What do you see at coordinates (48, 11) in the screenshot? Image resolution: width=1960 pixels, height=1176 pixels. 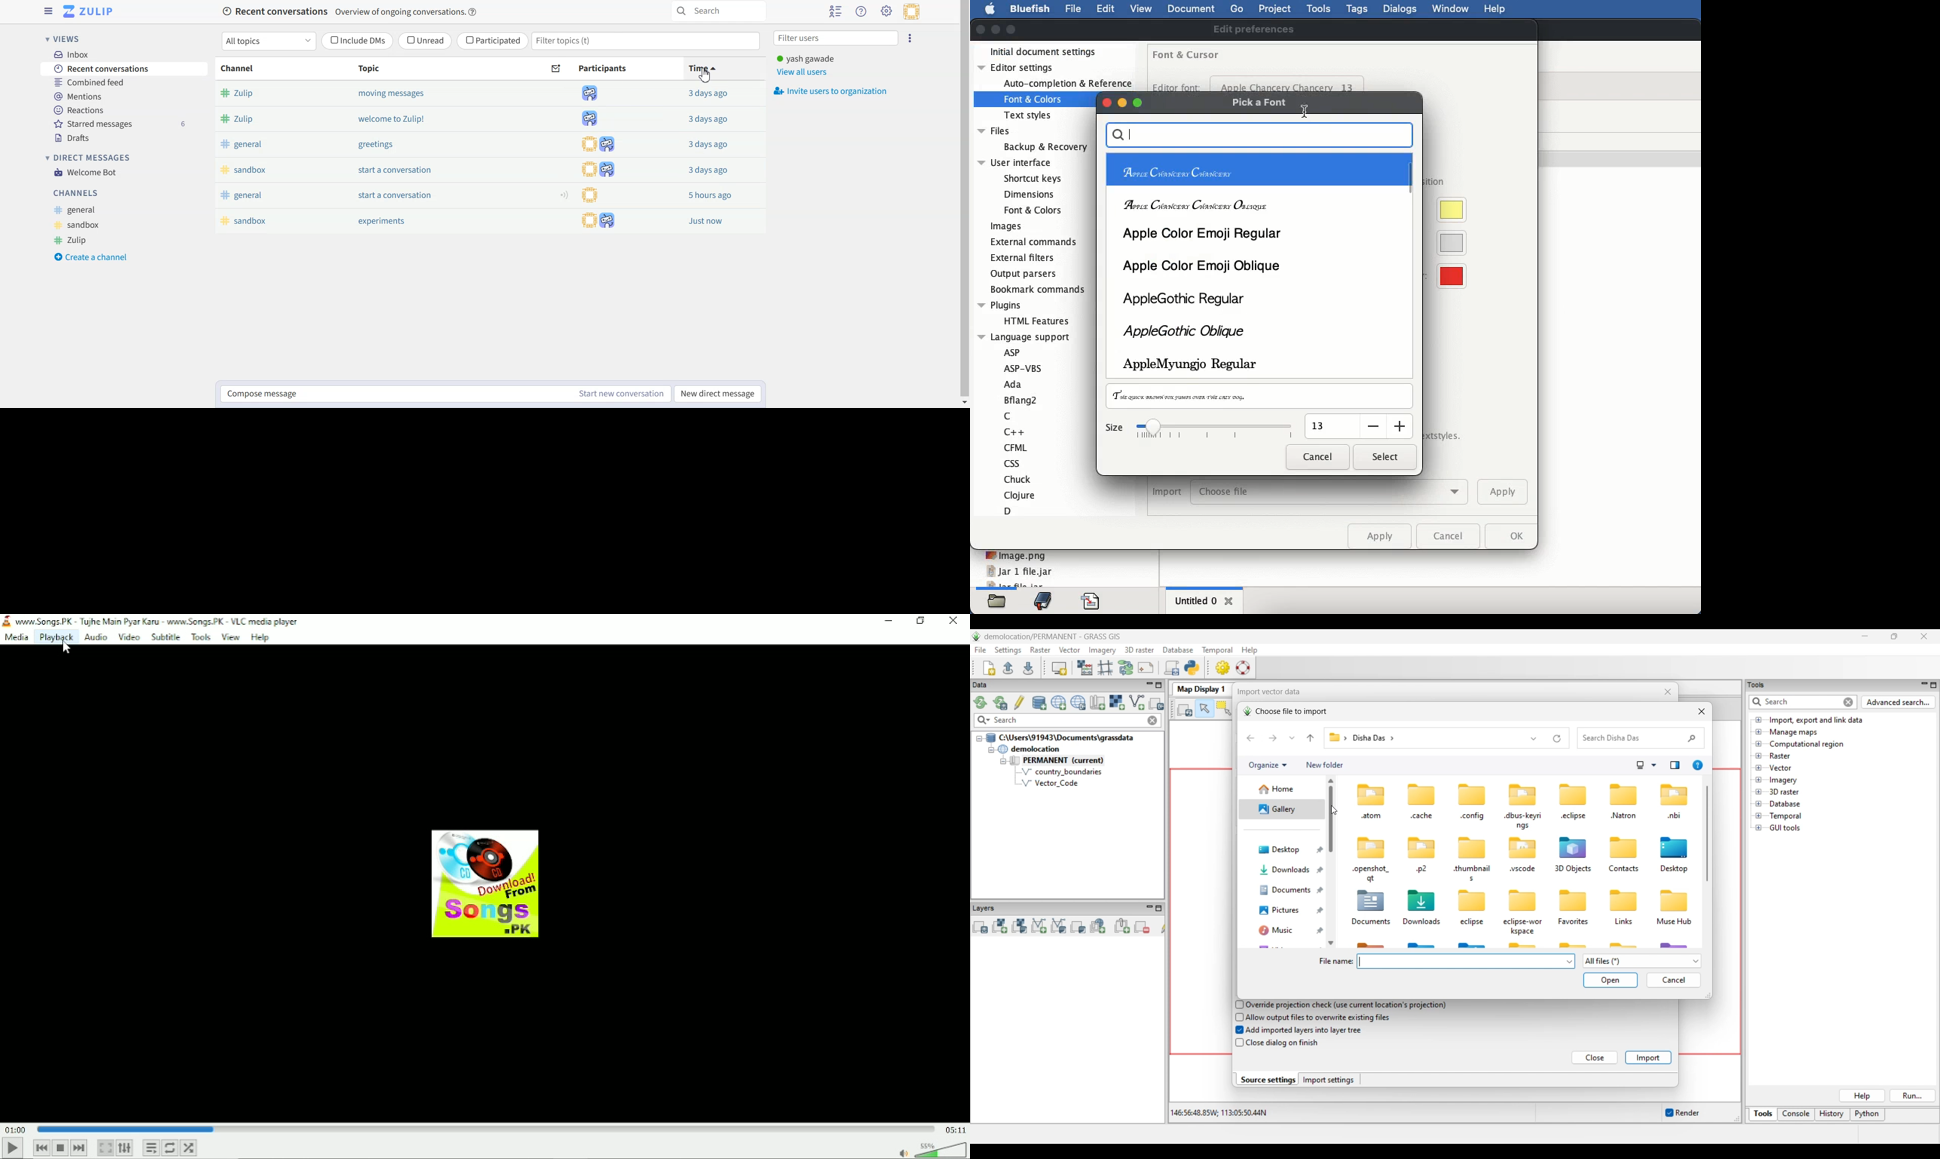 I see `Hide left sidebar` at bounding box center [48, 11].